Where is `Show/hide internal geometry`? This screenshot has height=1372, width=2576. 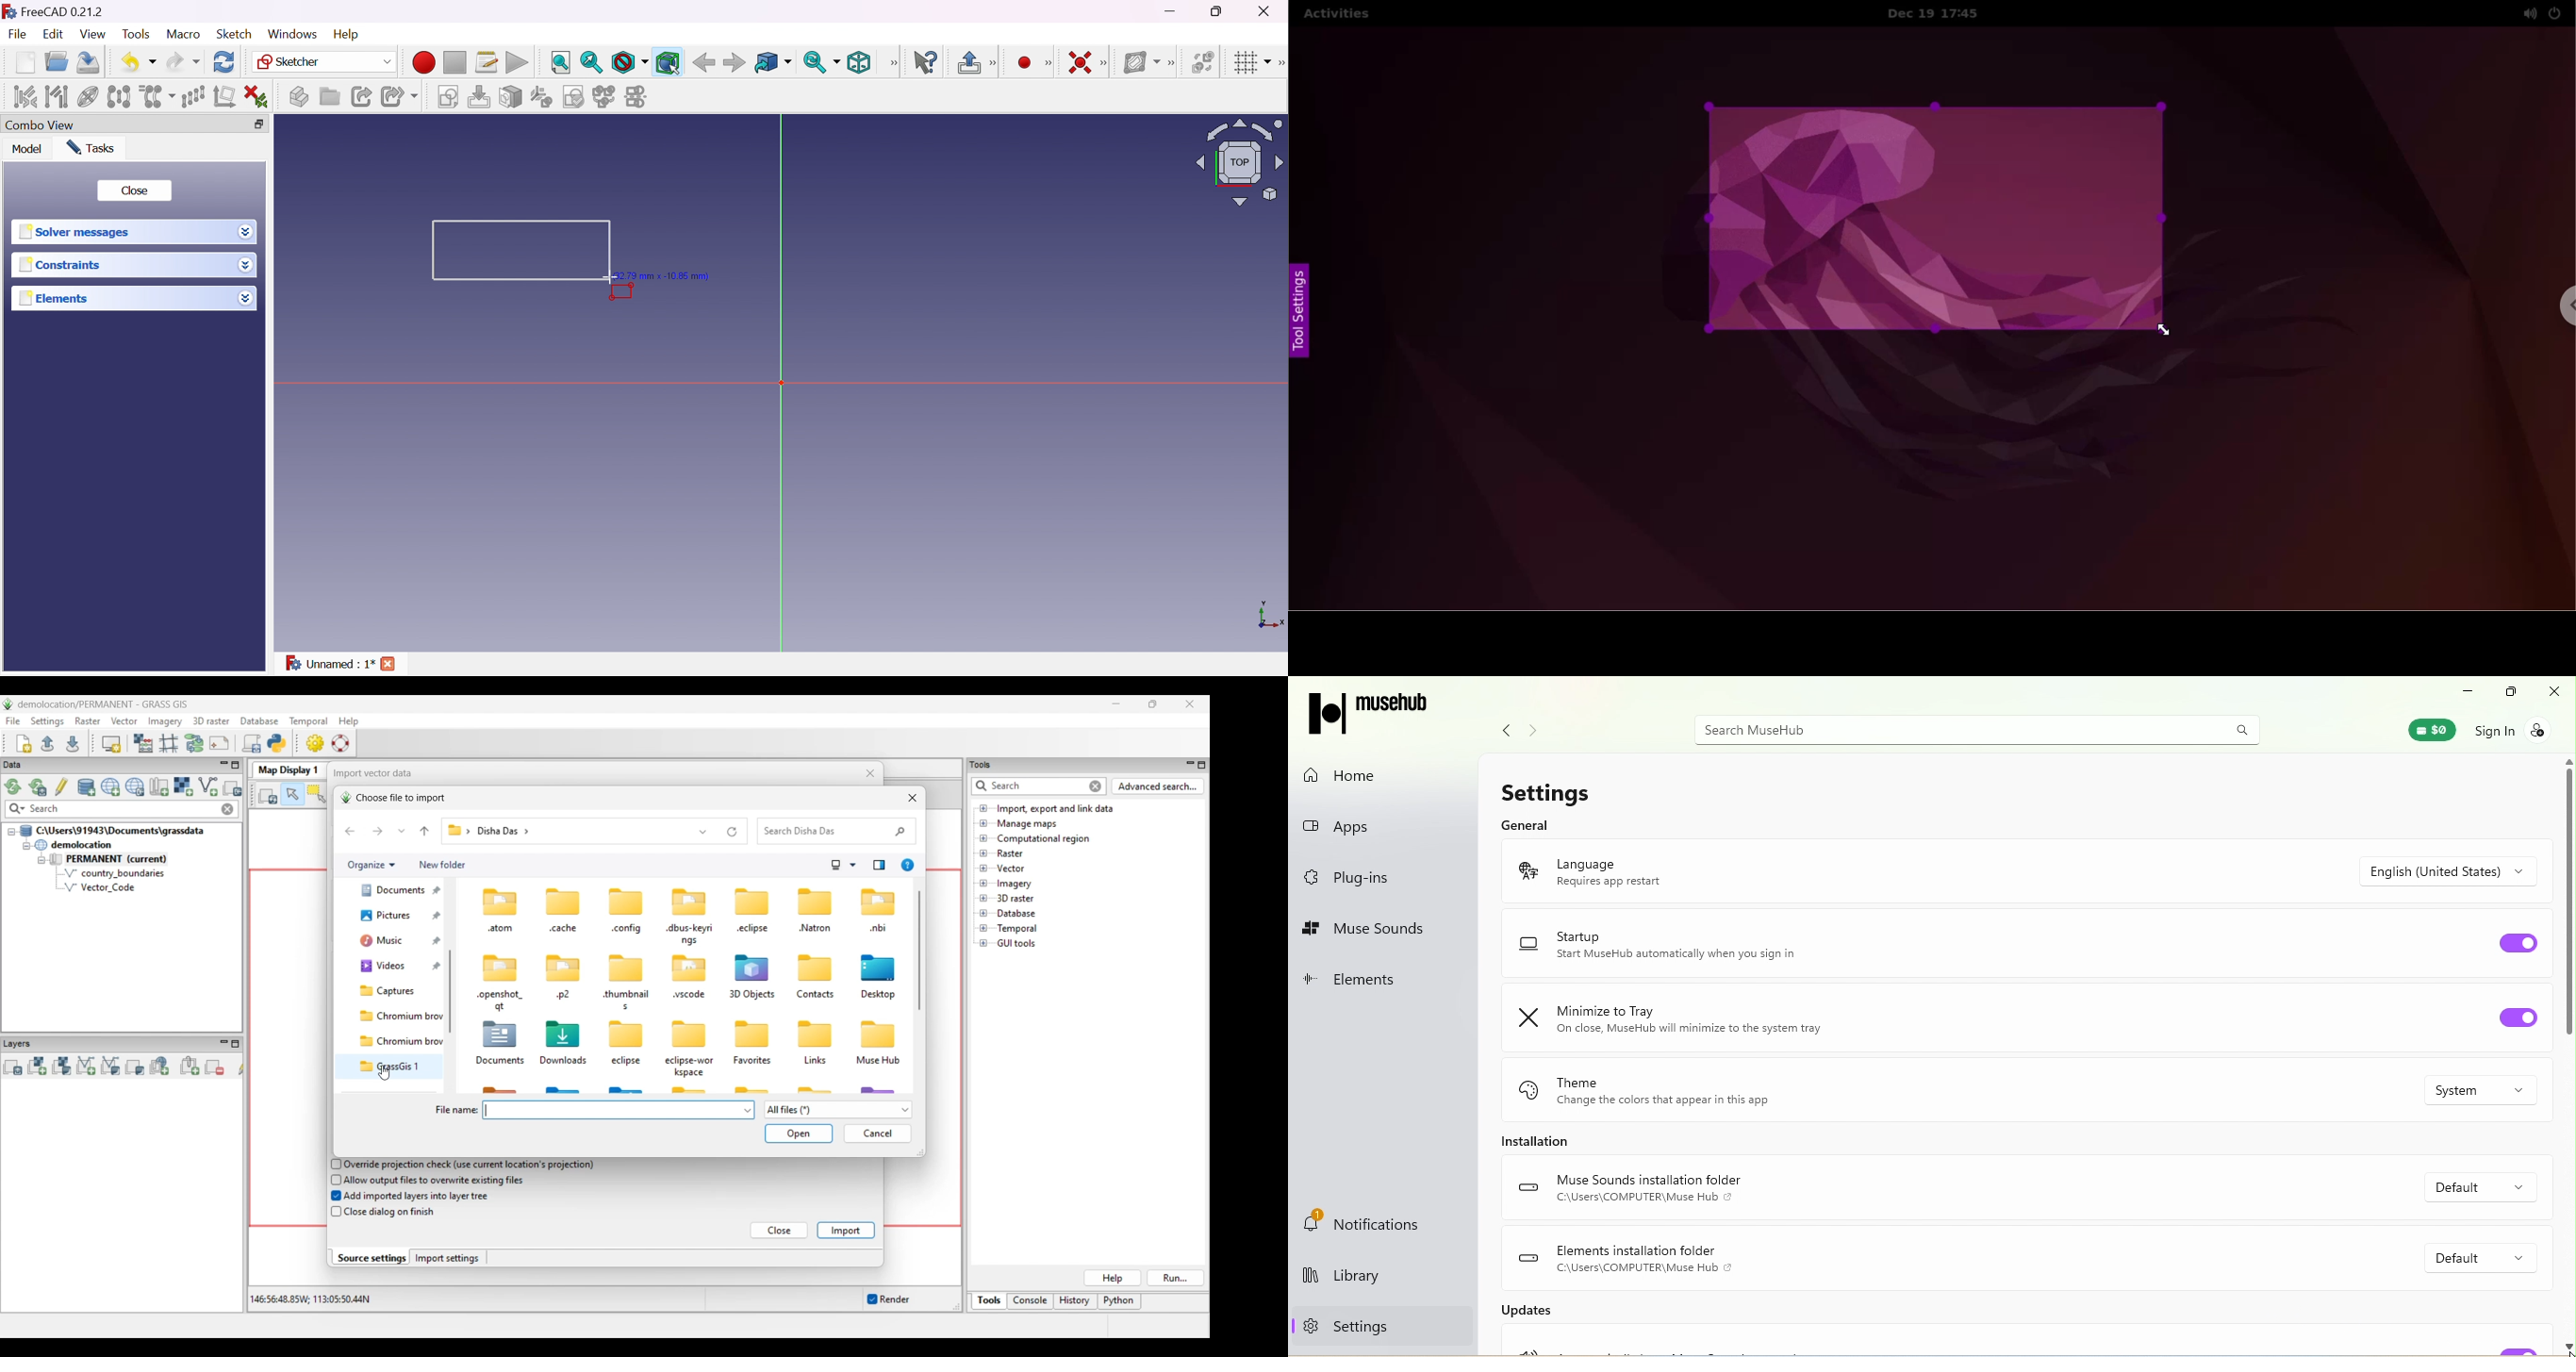 Show/hide internal geometry is located at coordinates (88, 97).